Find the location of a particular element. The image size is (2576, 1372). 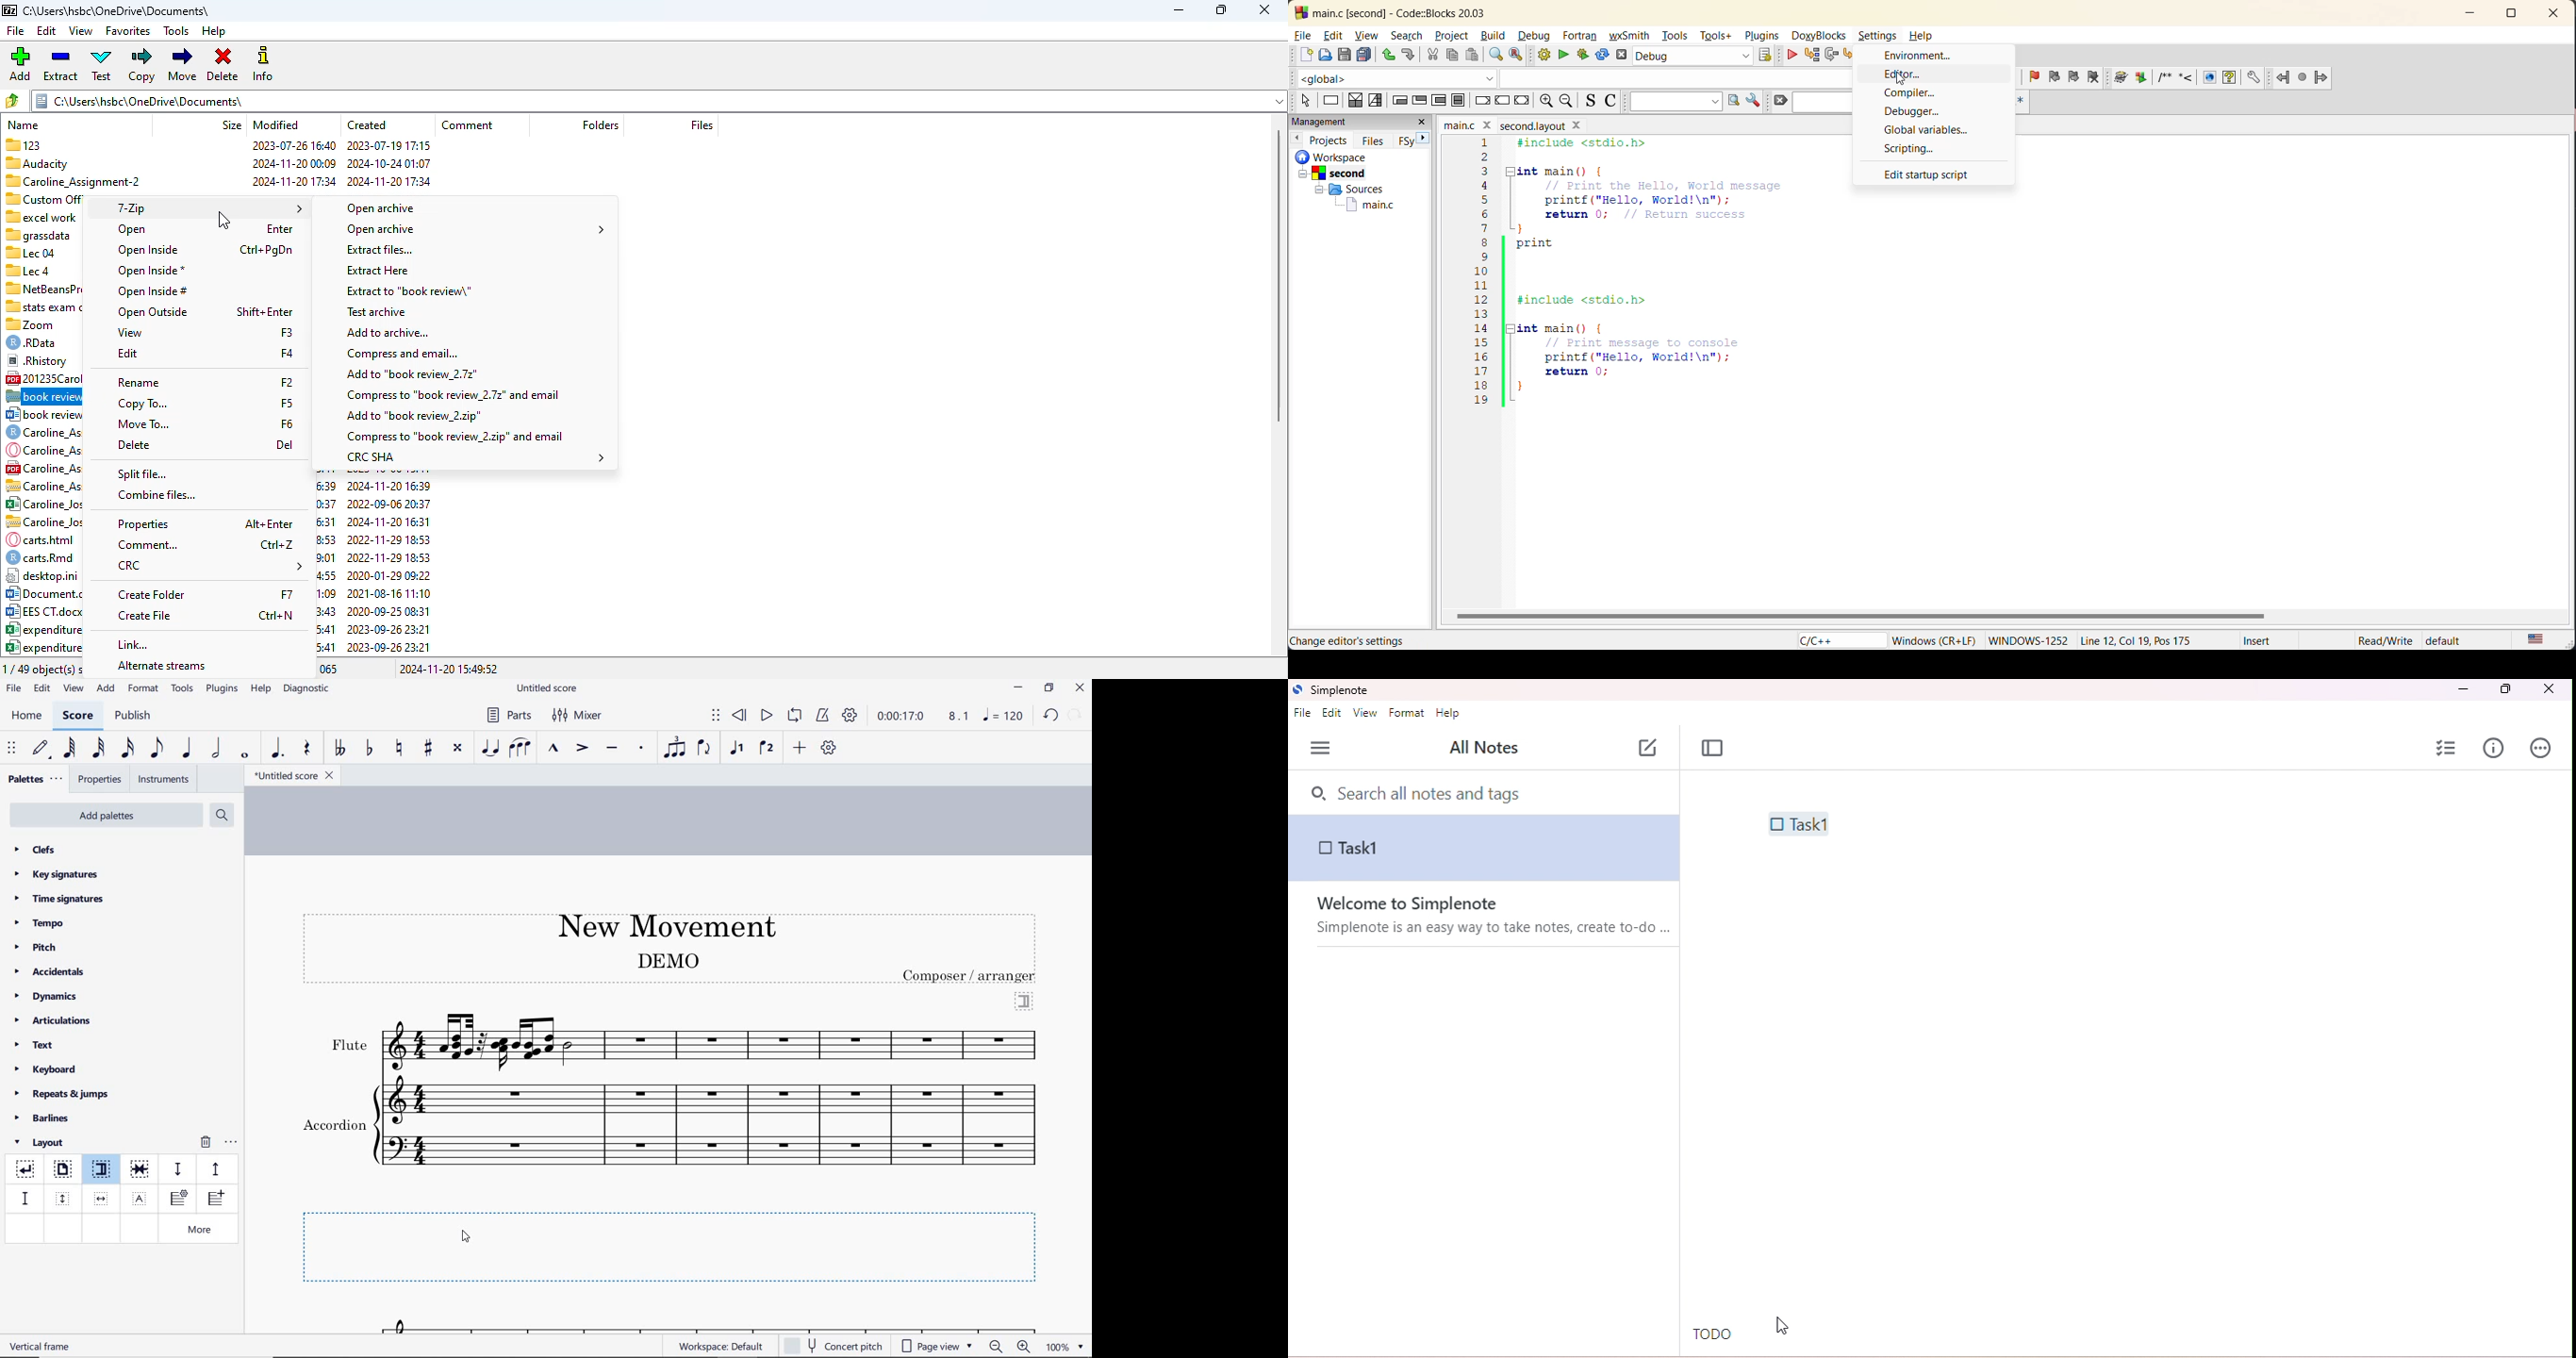

decision is located at coordinates (1353, 101).